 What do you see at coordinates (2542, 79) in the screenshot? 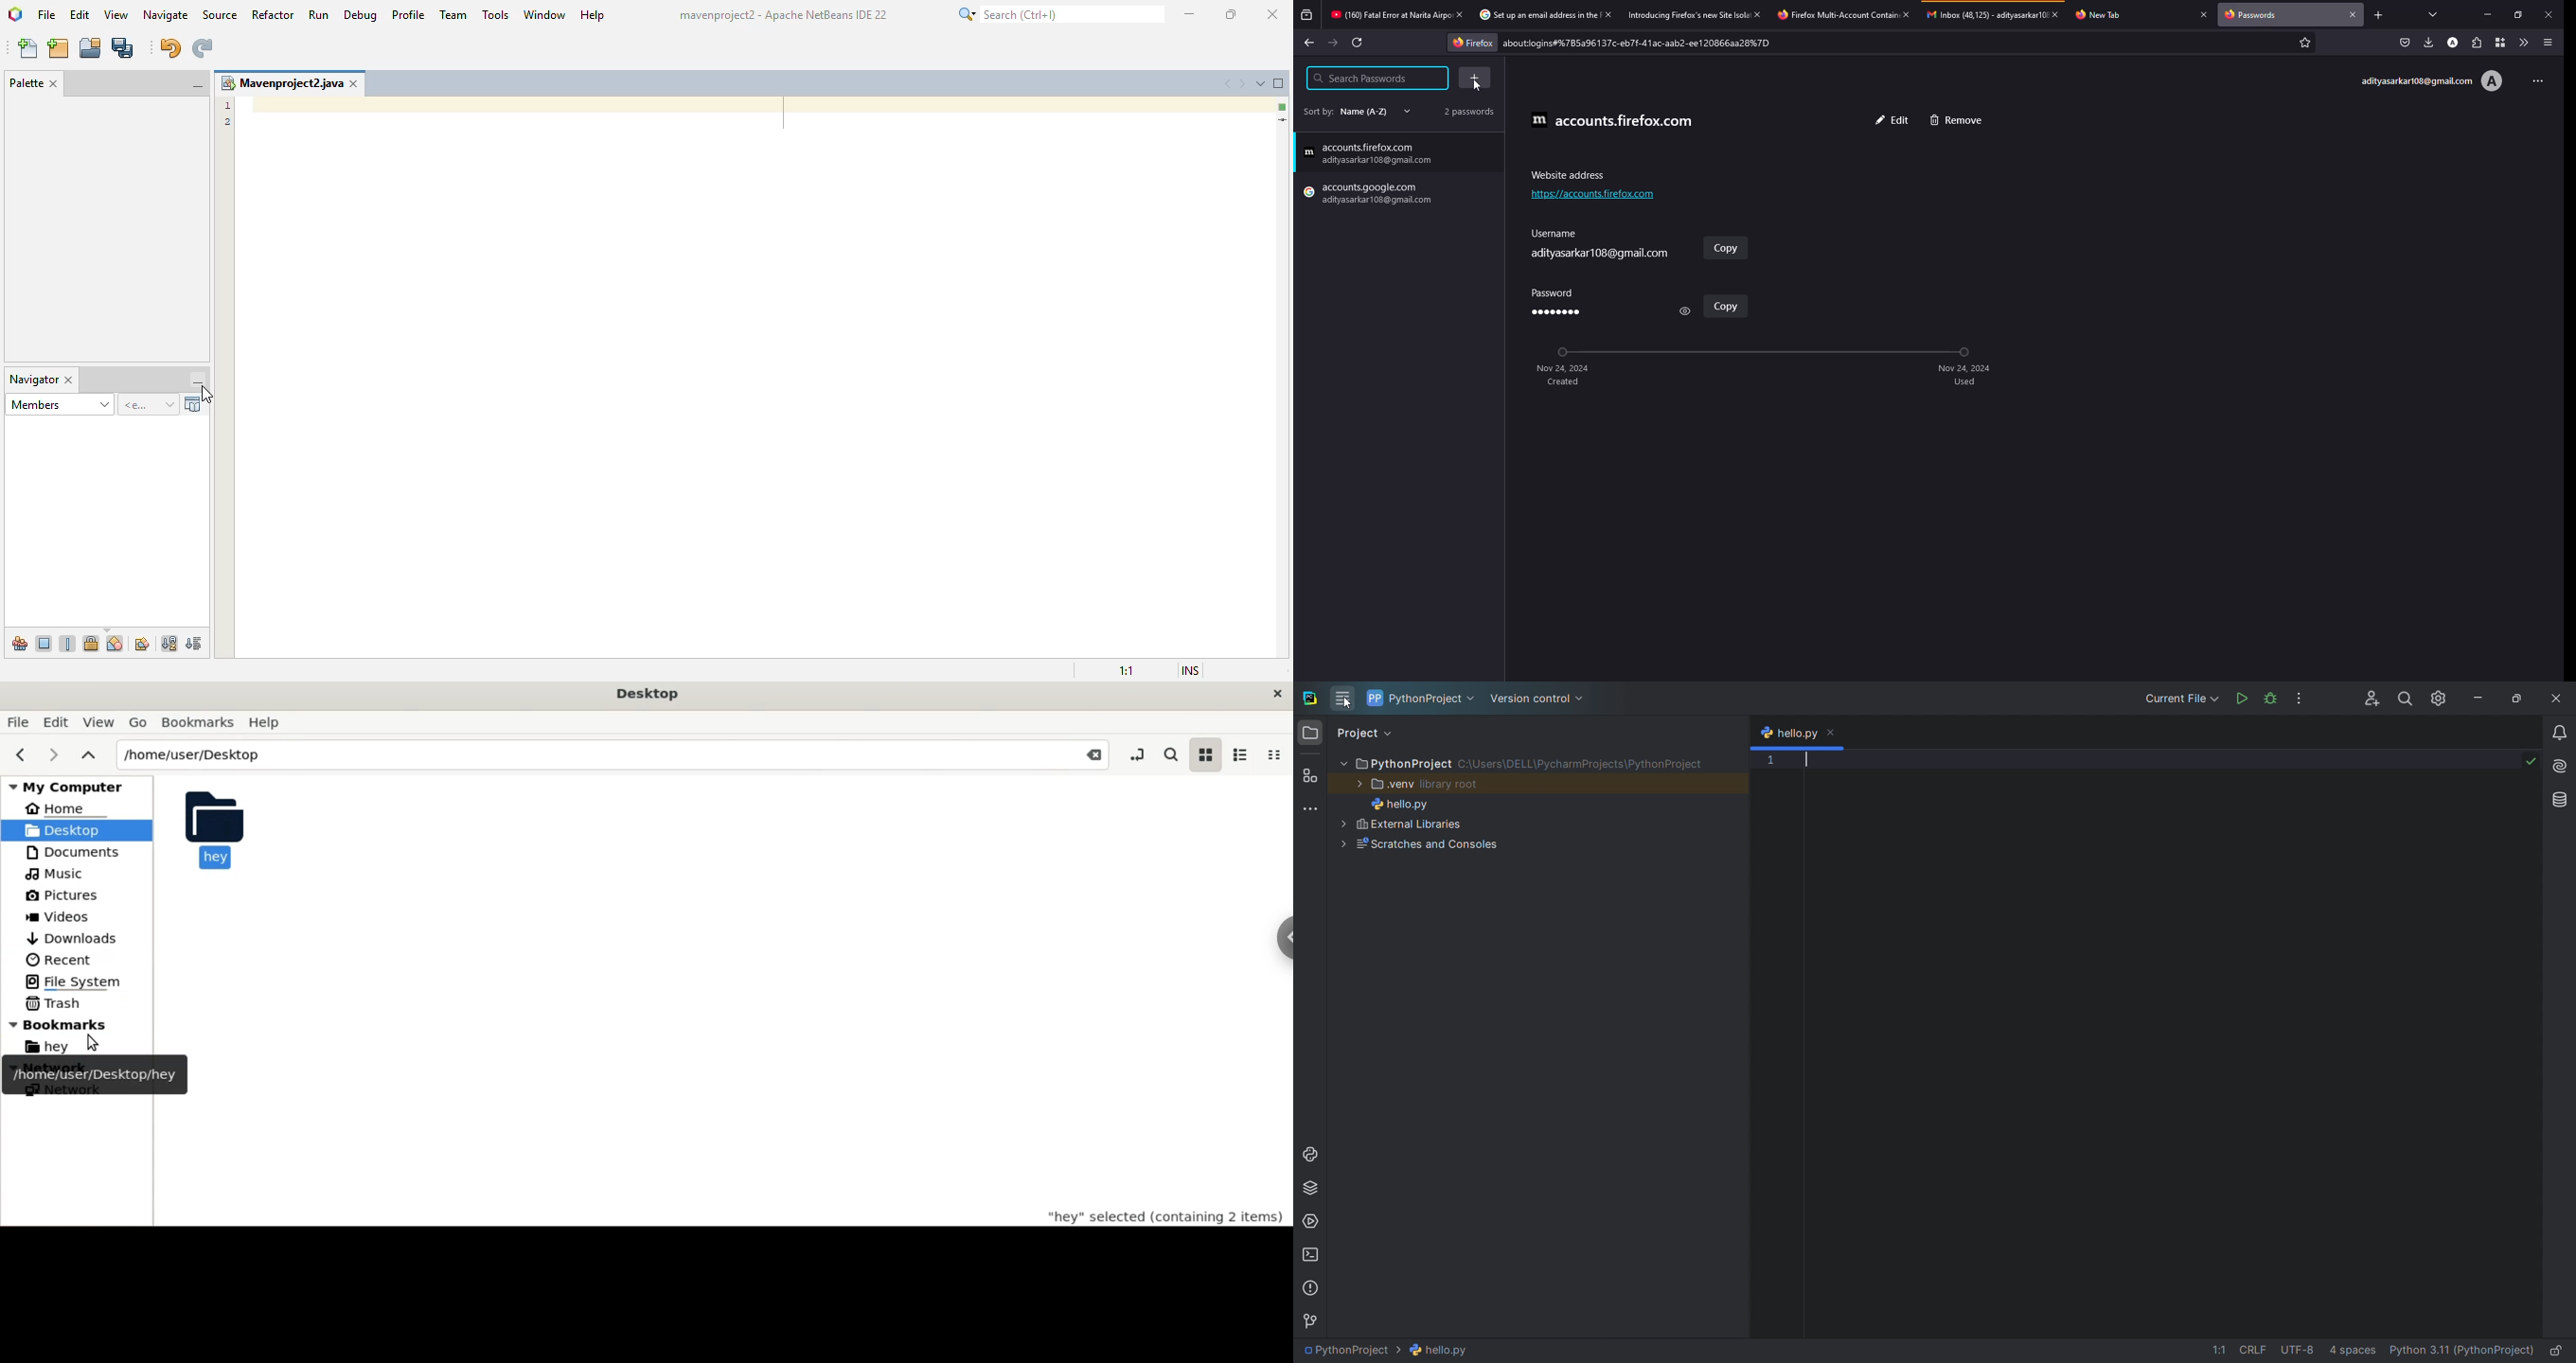
I see `more` at bounding box center [2542, 79].